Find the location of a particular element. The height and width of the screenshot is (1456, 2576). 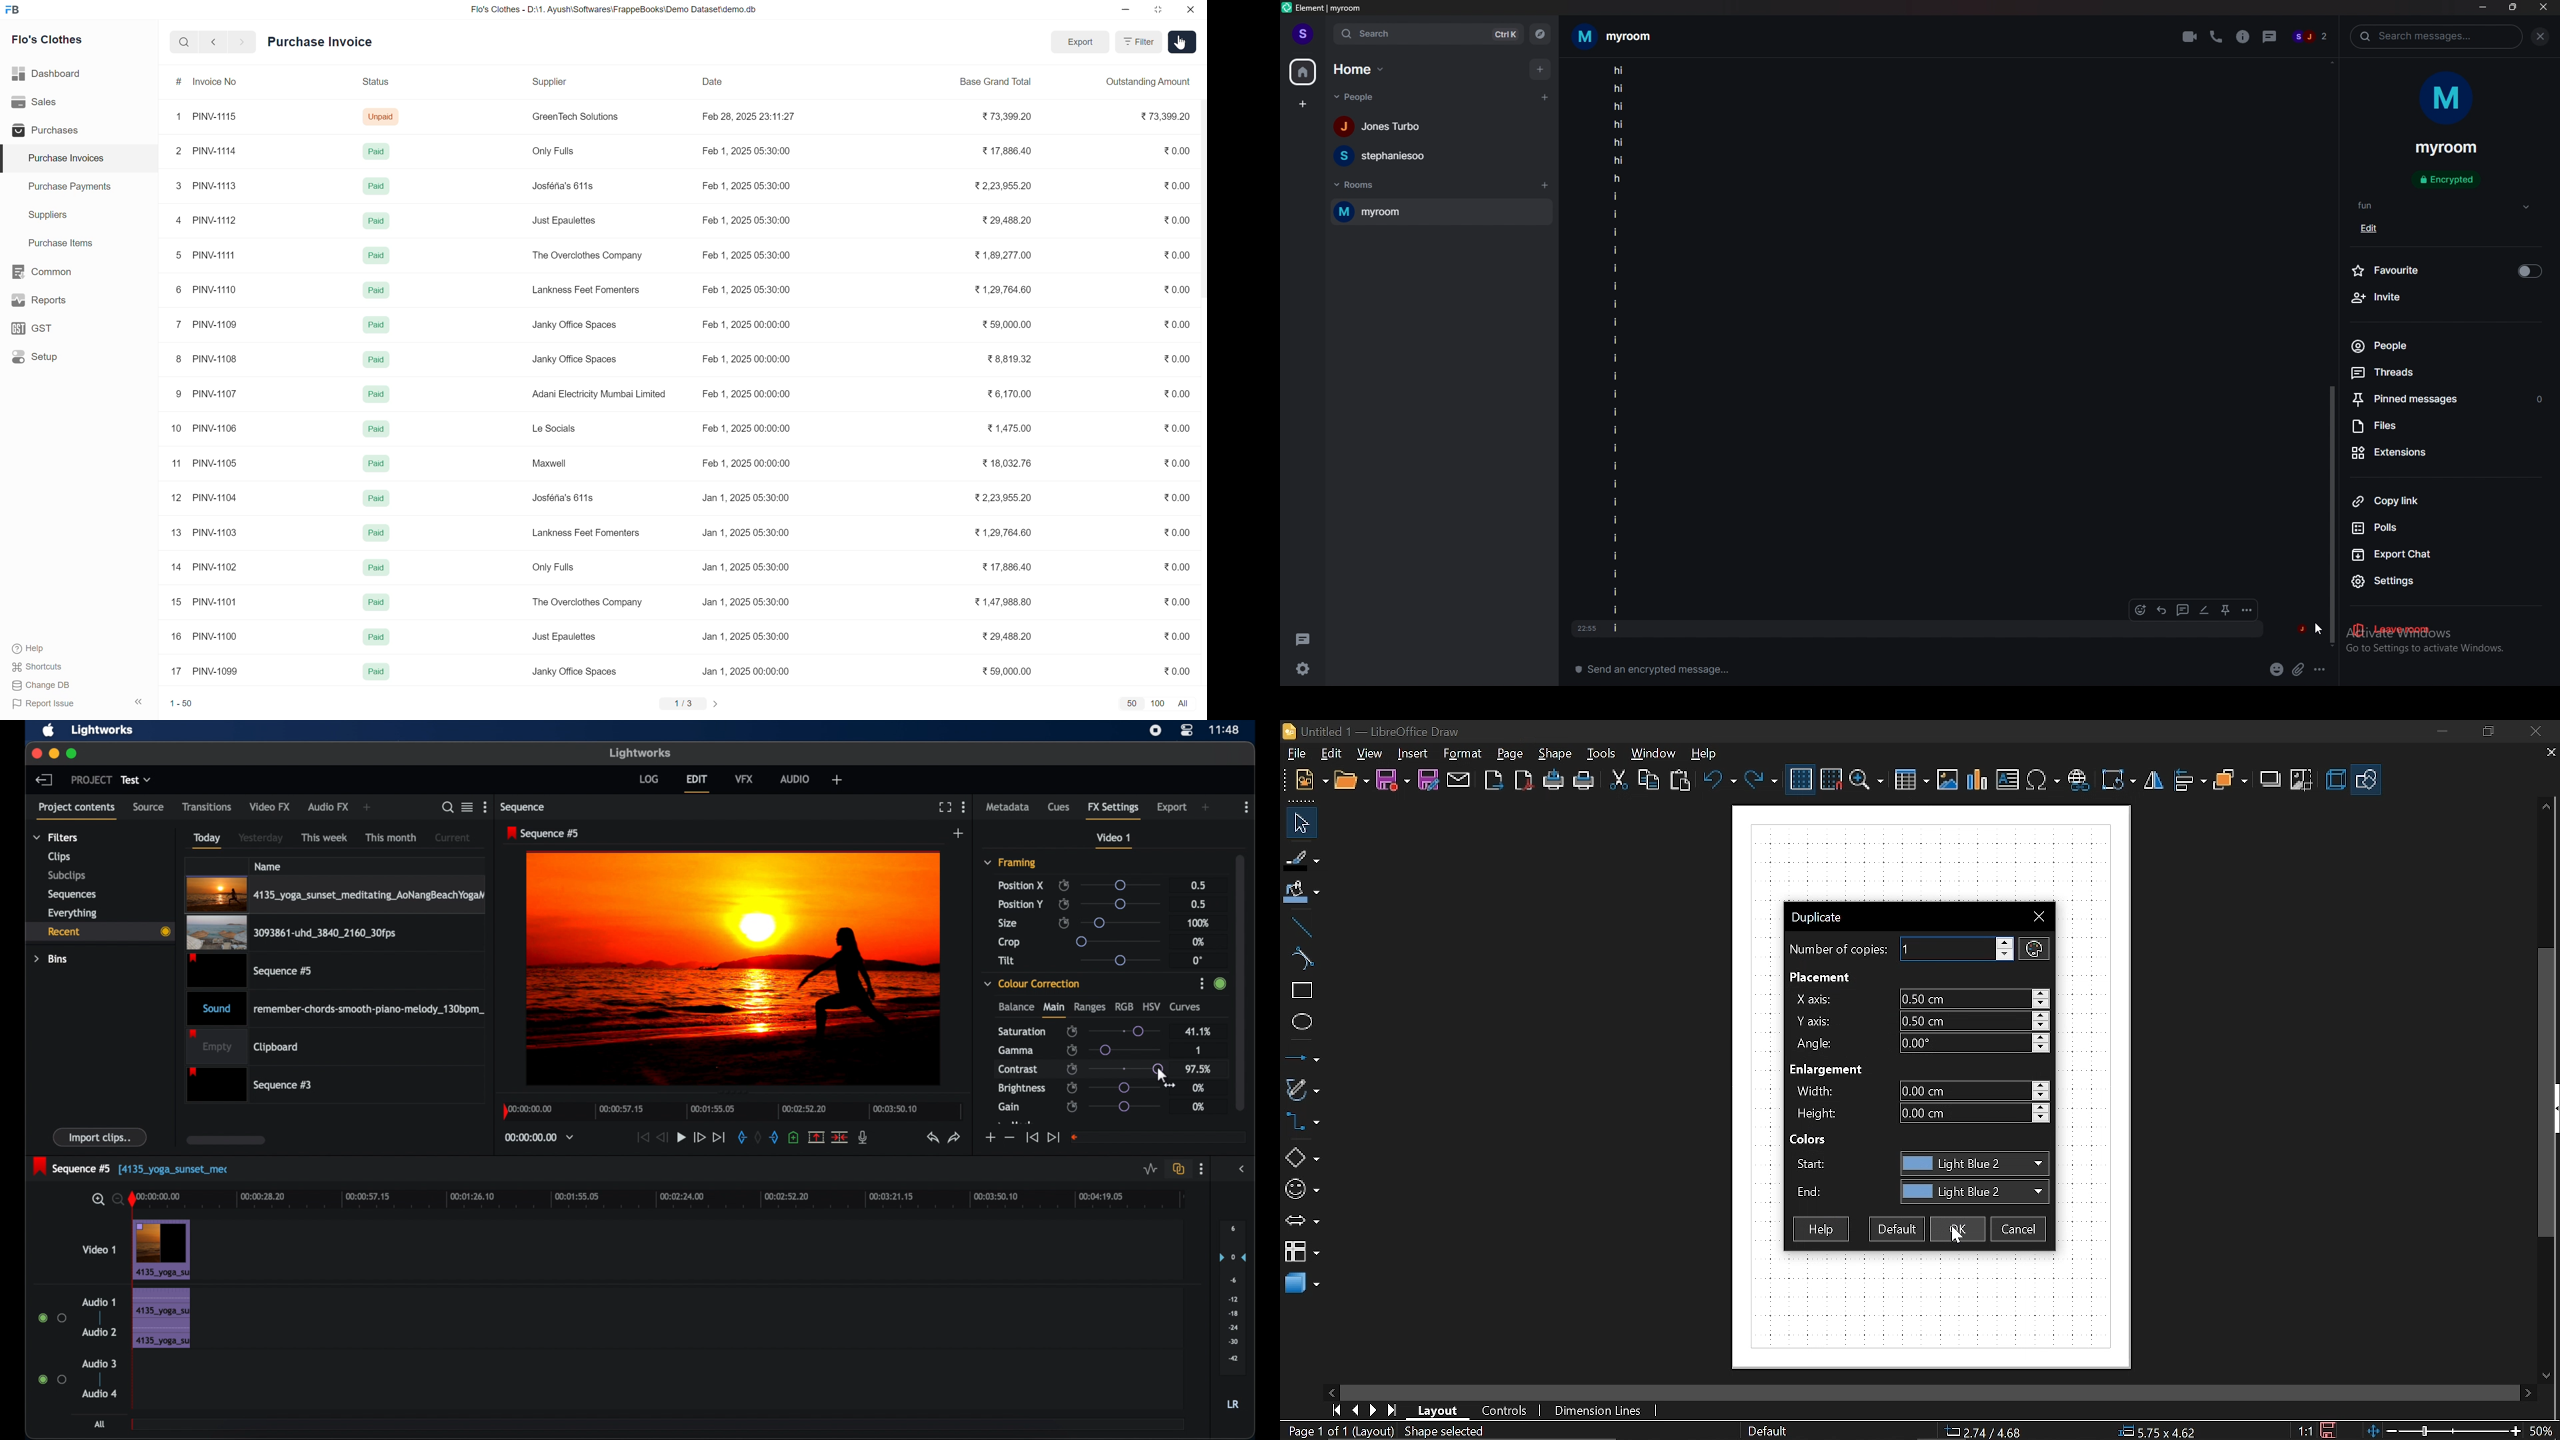

All is located at coordinates (1186, 703).